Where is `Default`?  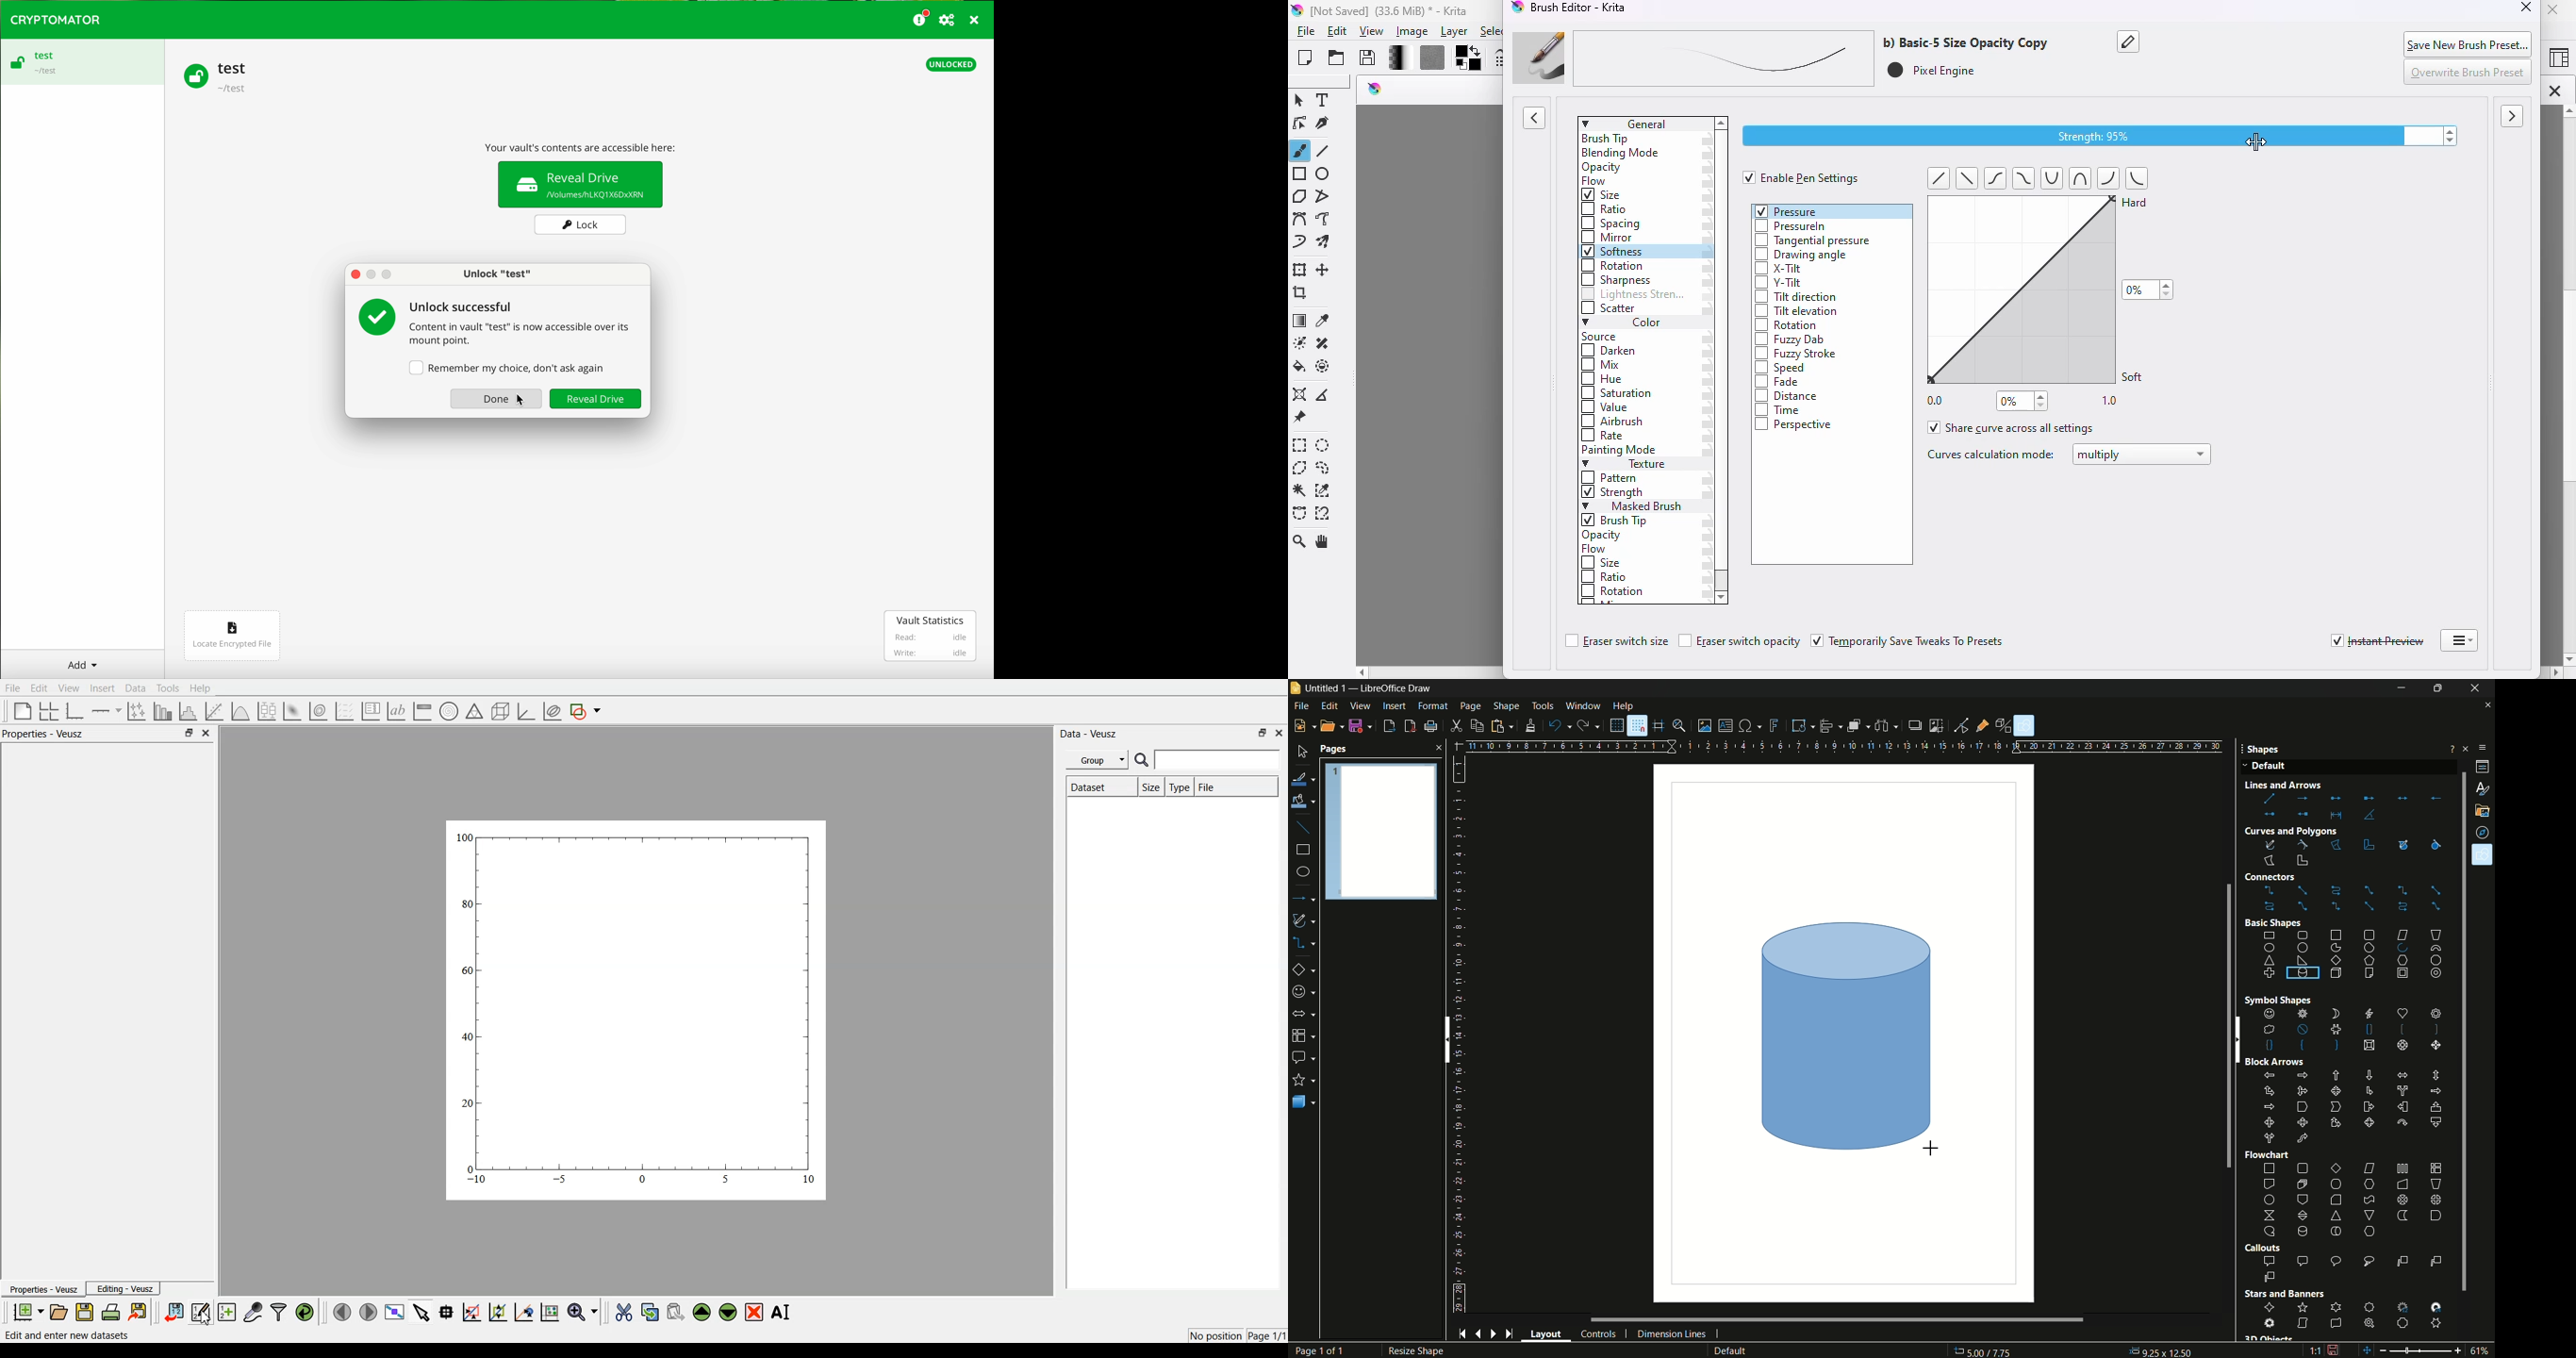
Default is located at coordinates (2266, 767).